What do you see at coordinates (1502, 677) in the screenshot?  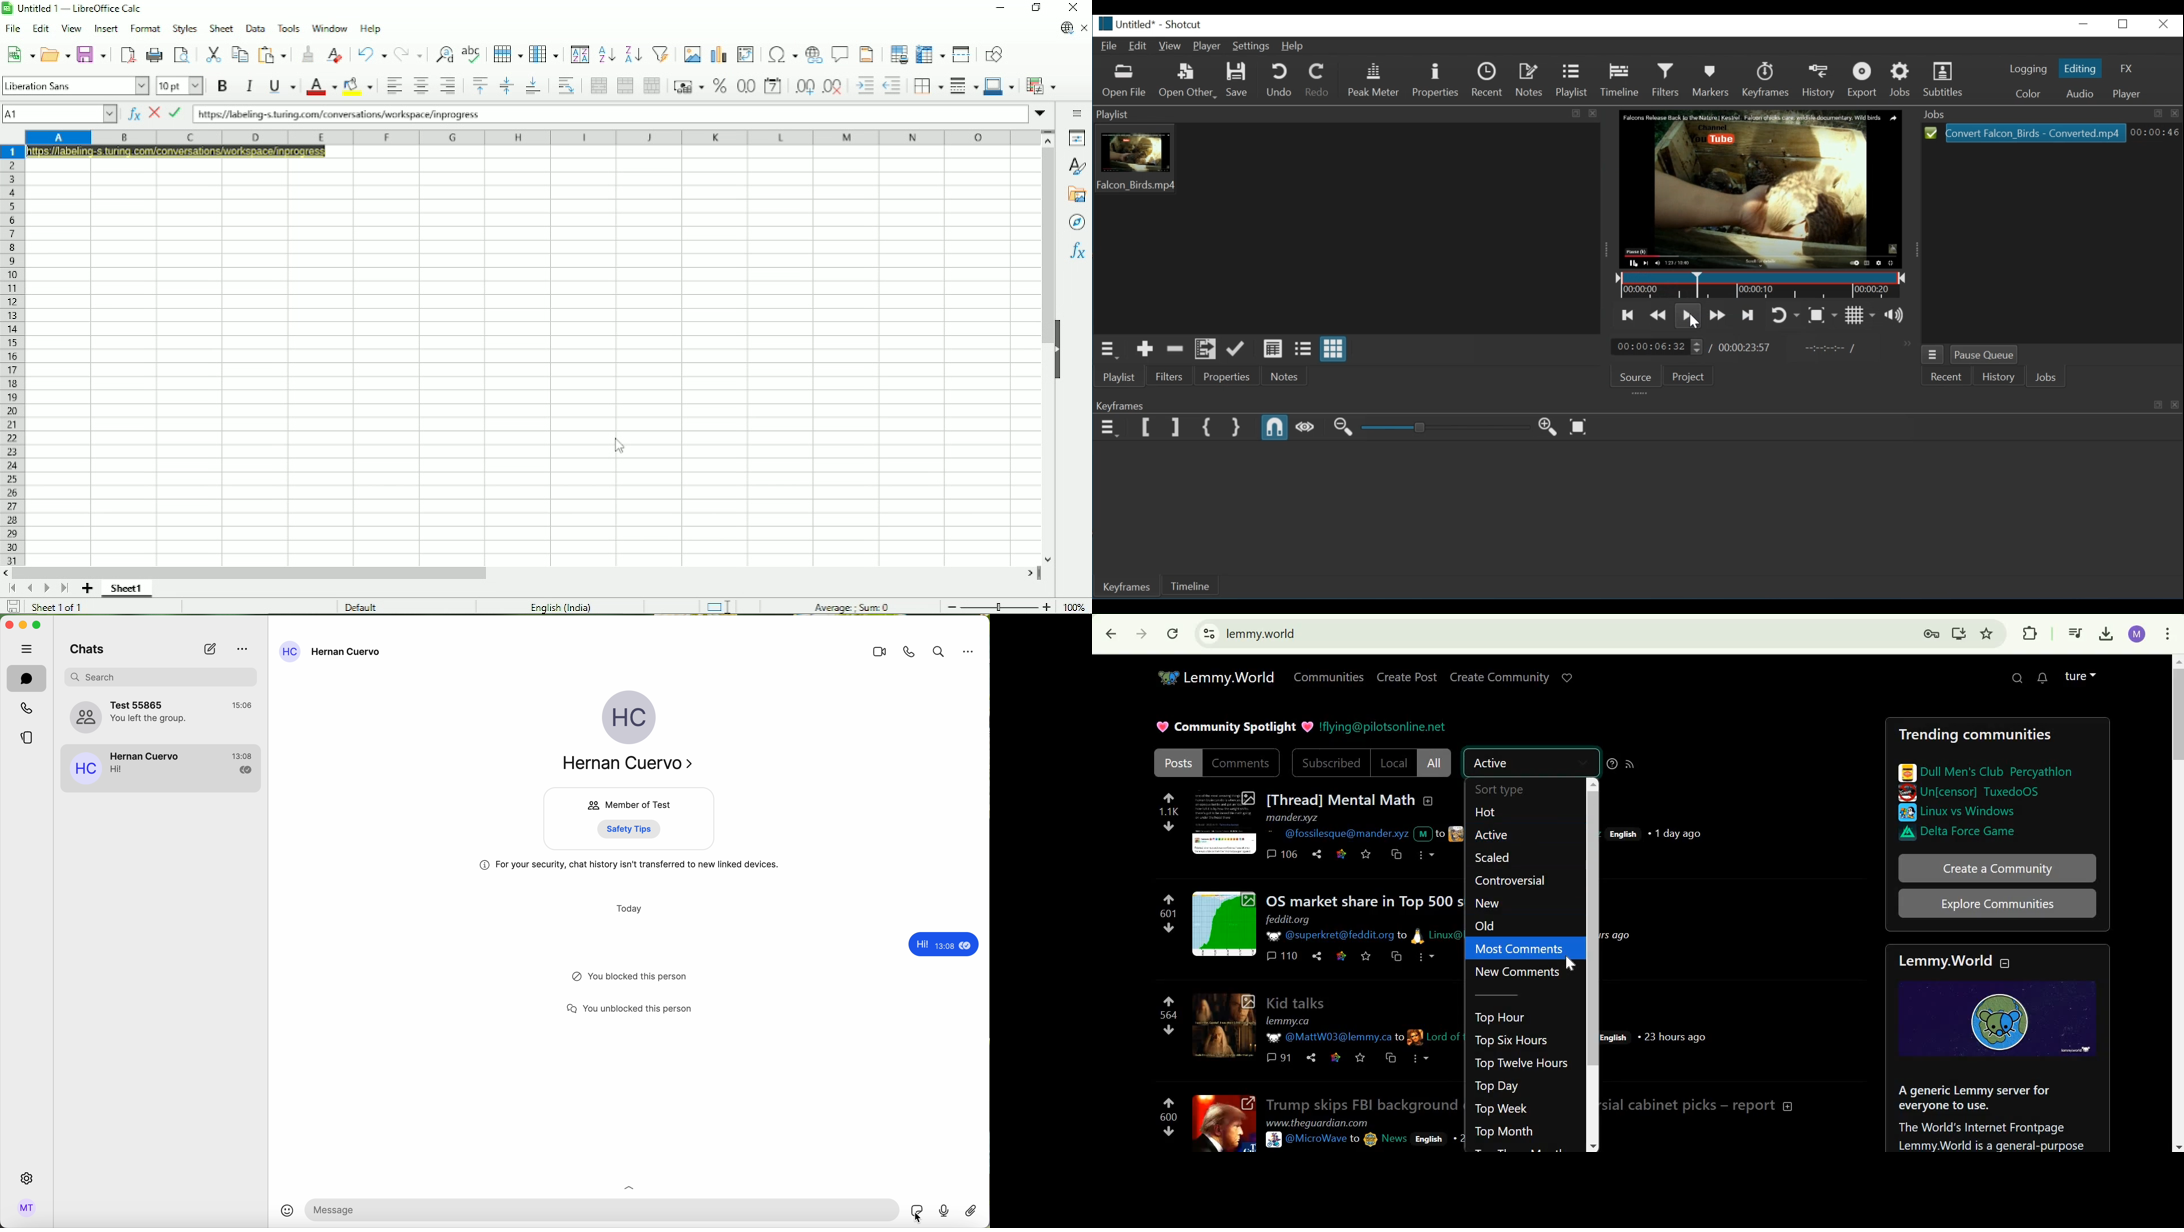 I see `Create Community` at bounding box center [1502, 677].